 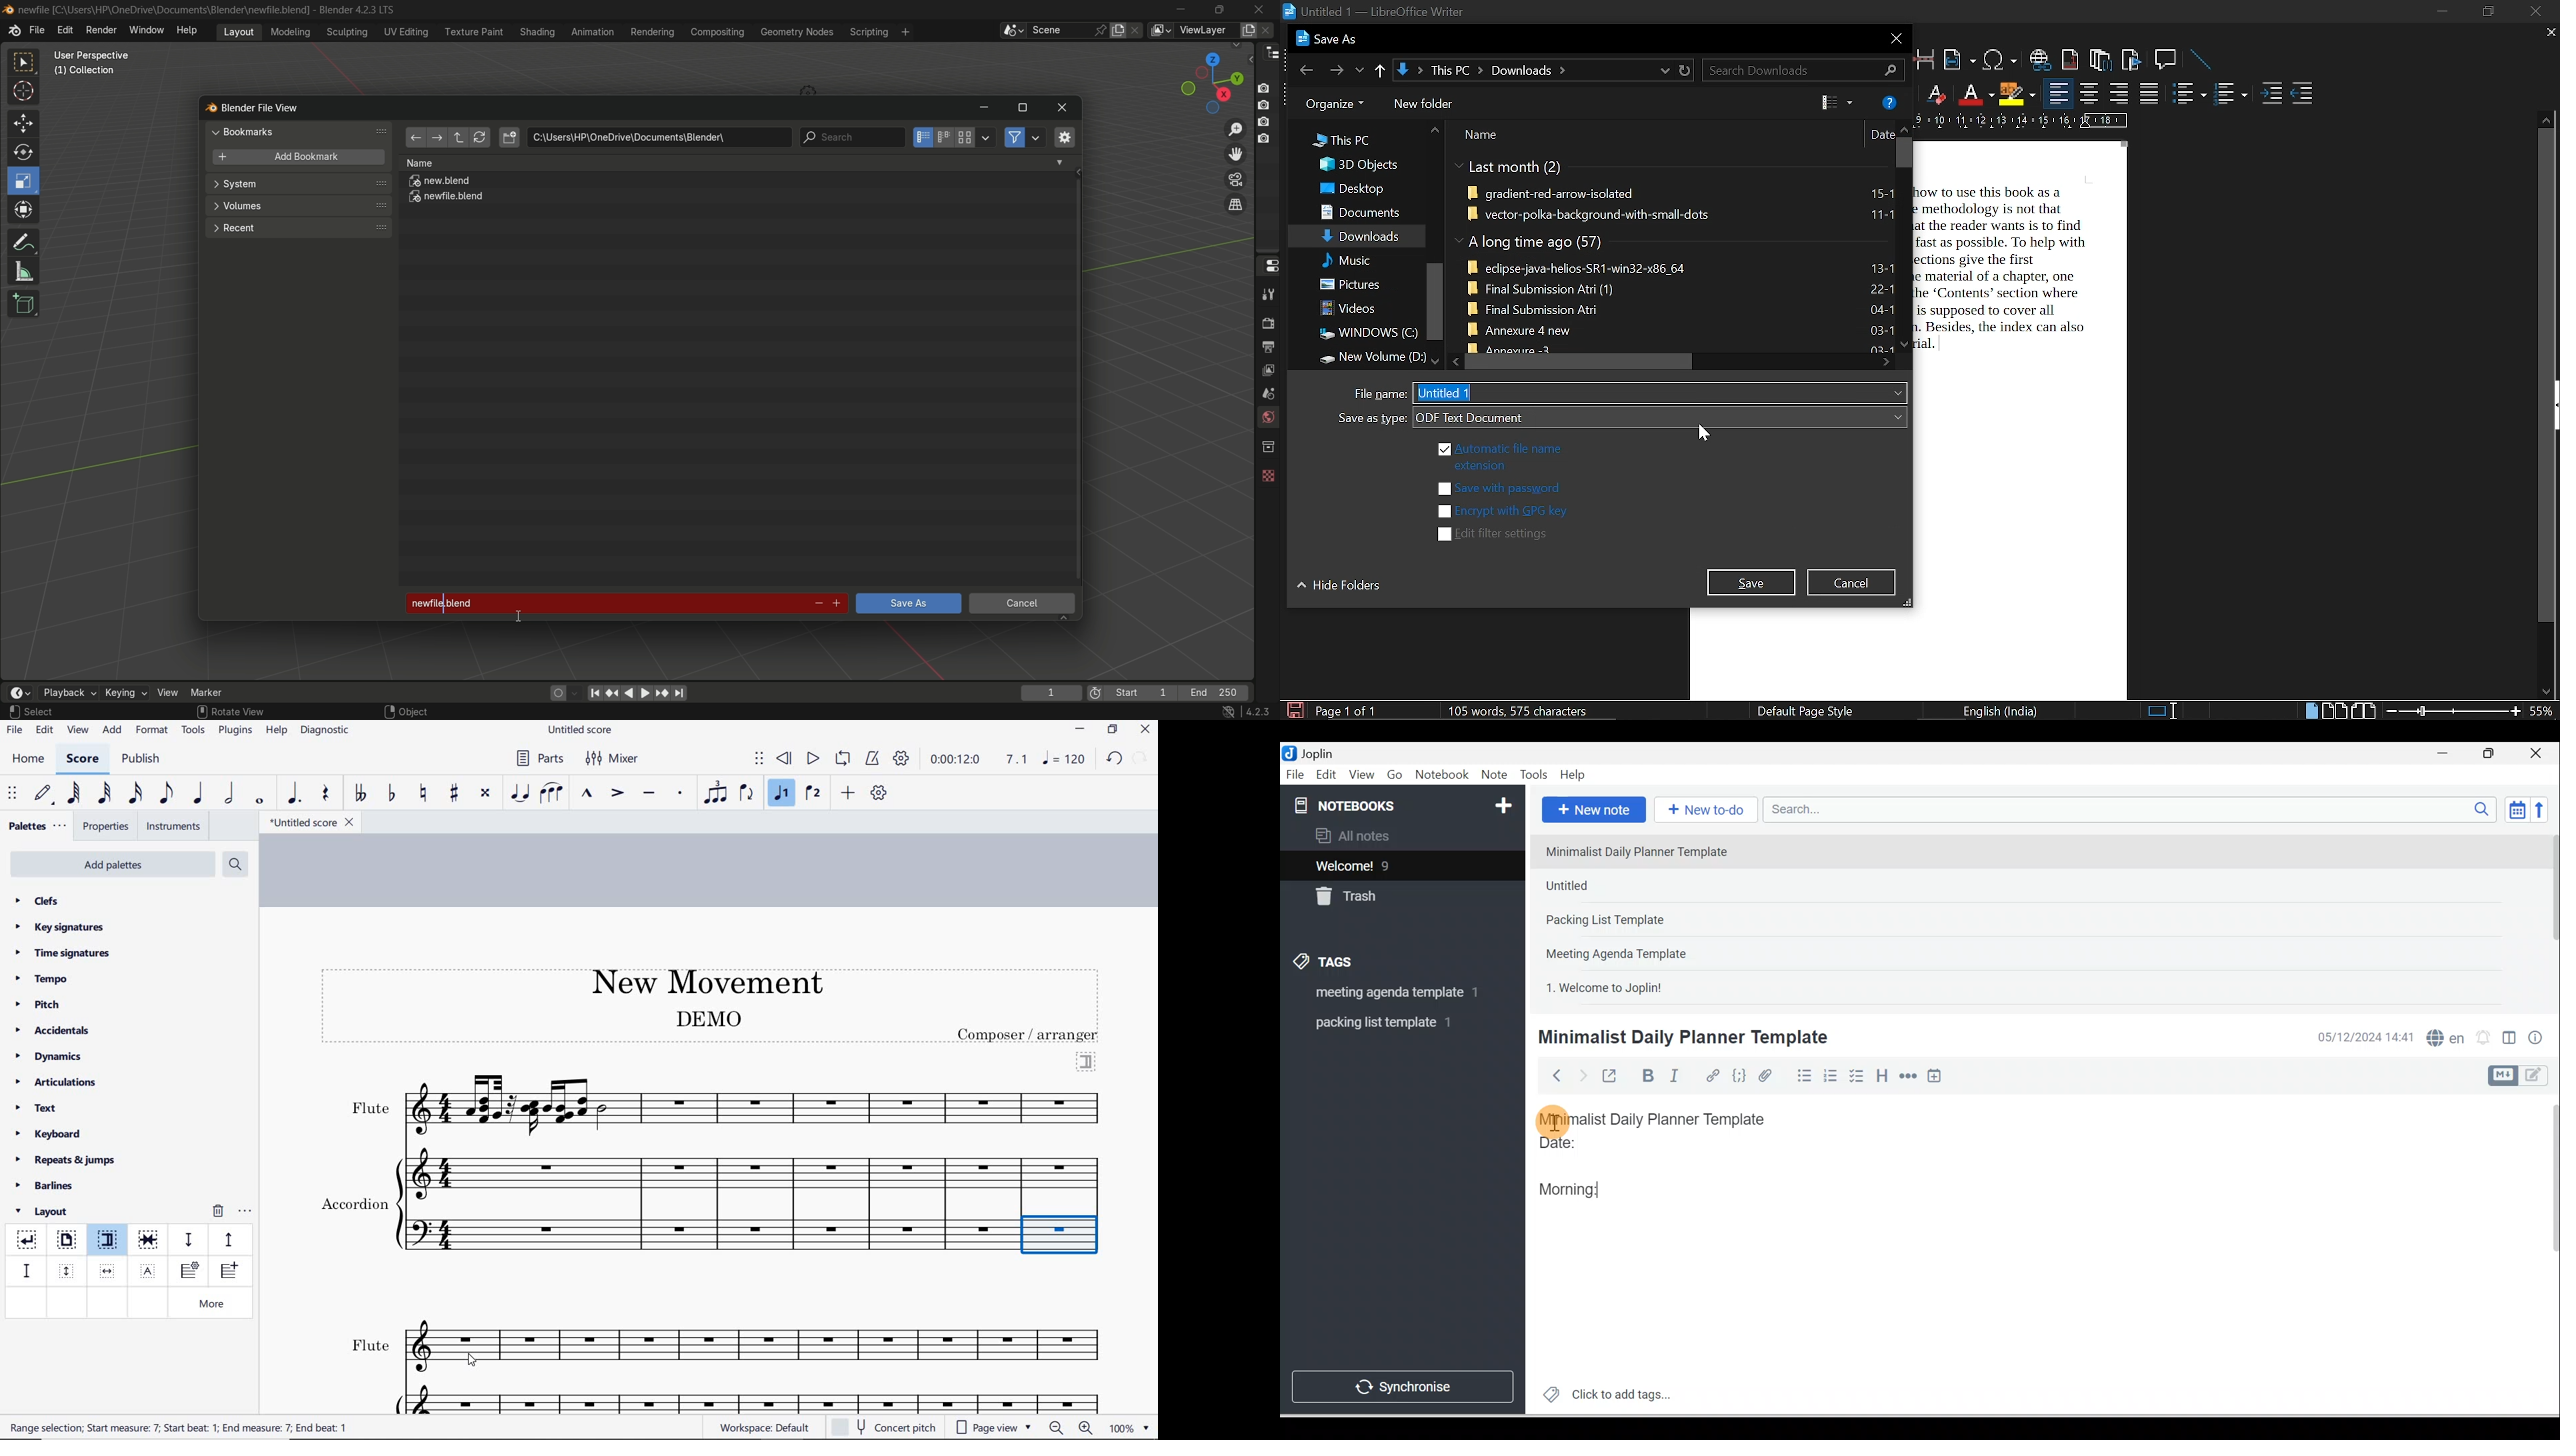 I want to click on align center, so click(x=2089, y=94).